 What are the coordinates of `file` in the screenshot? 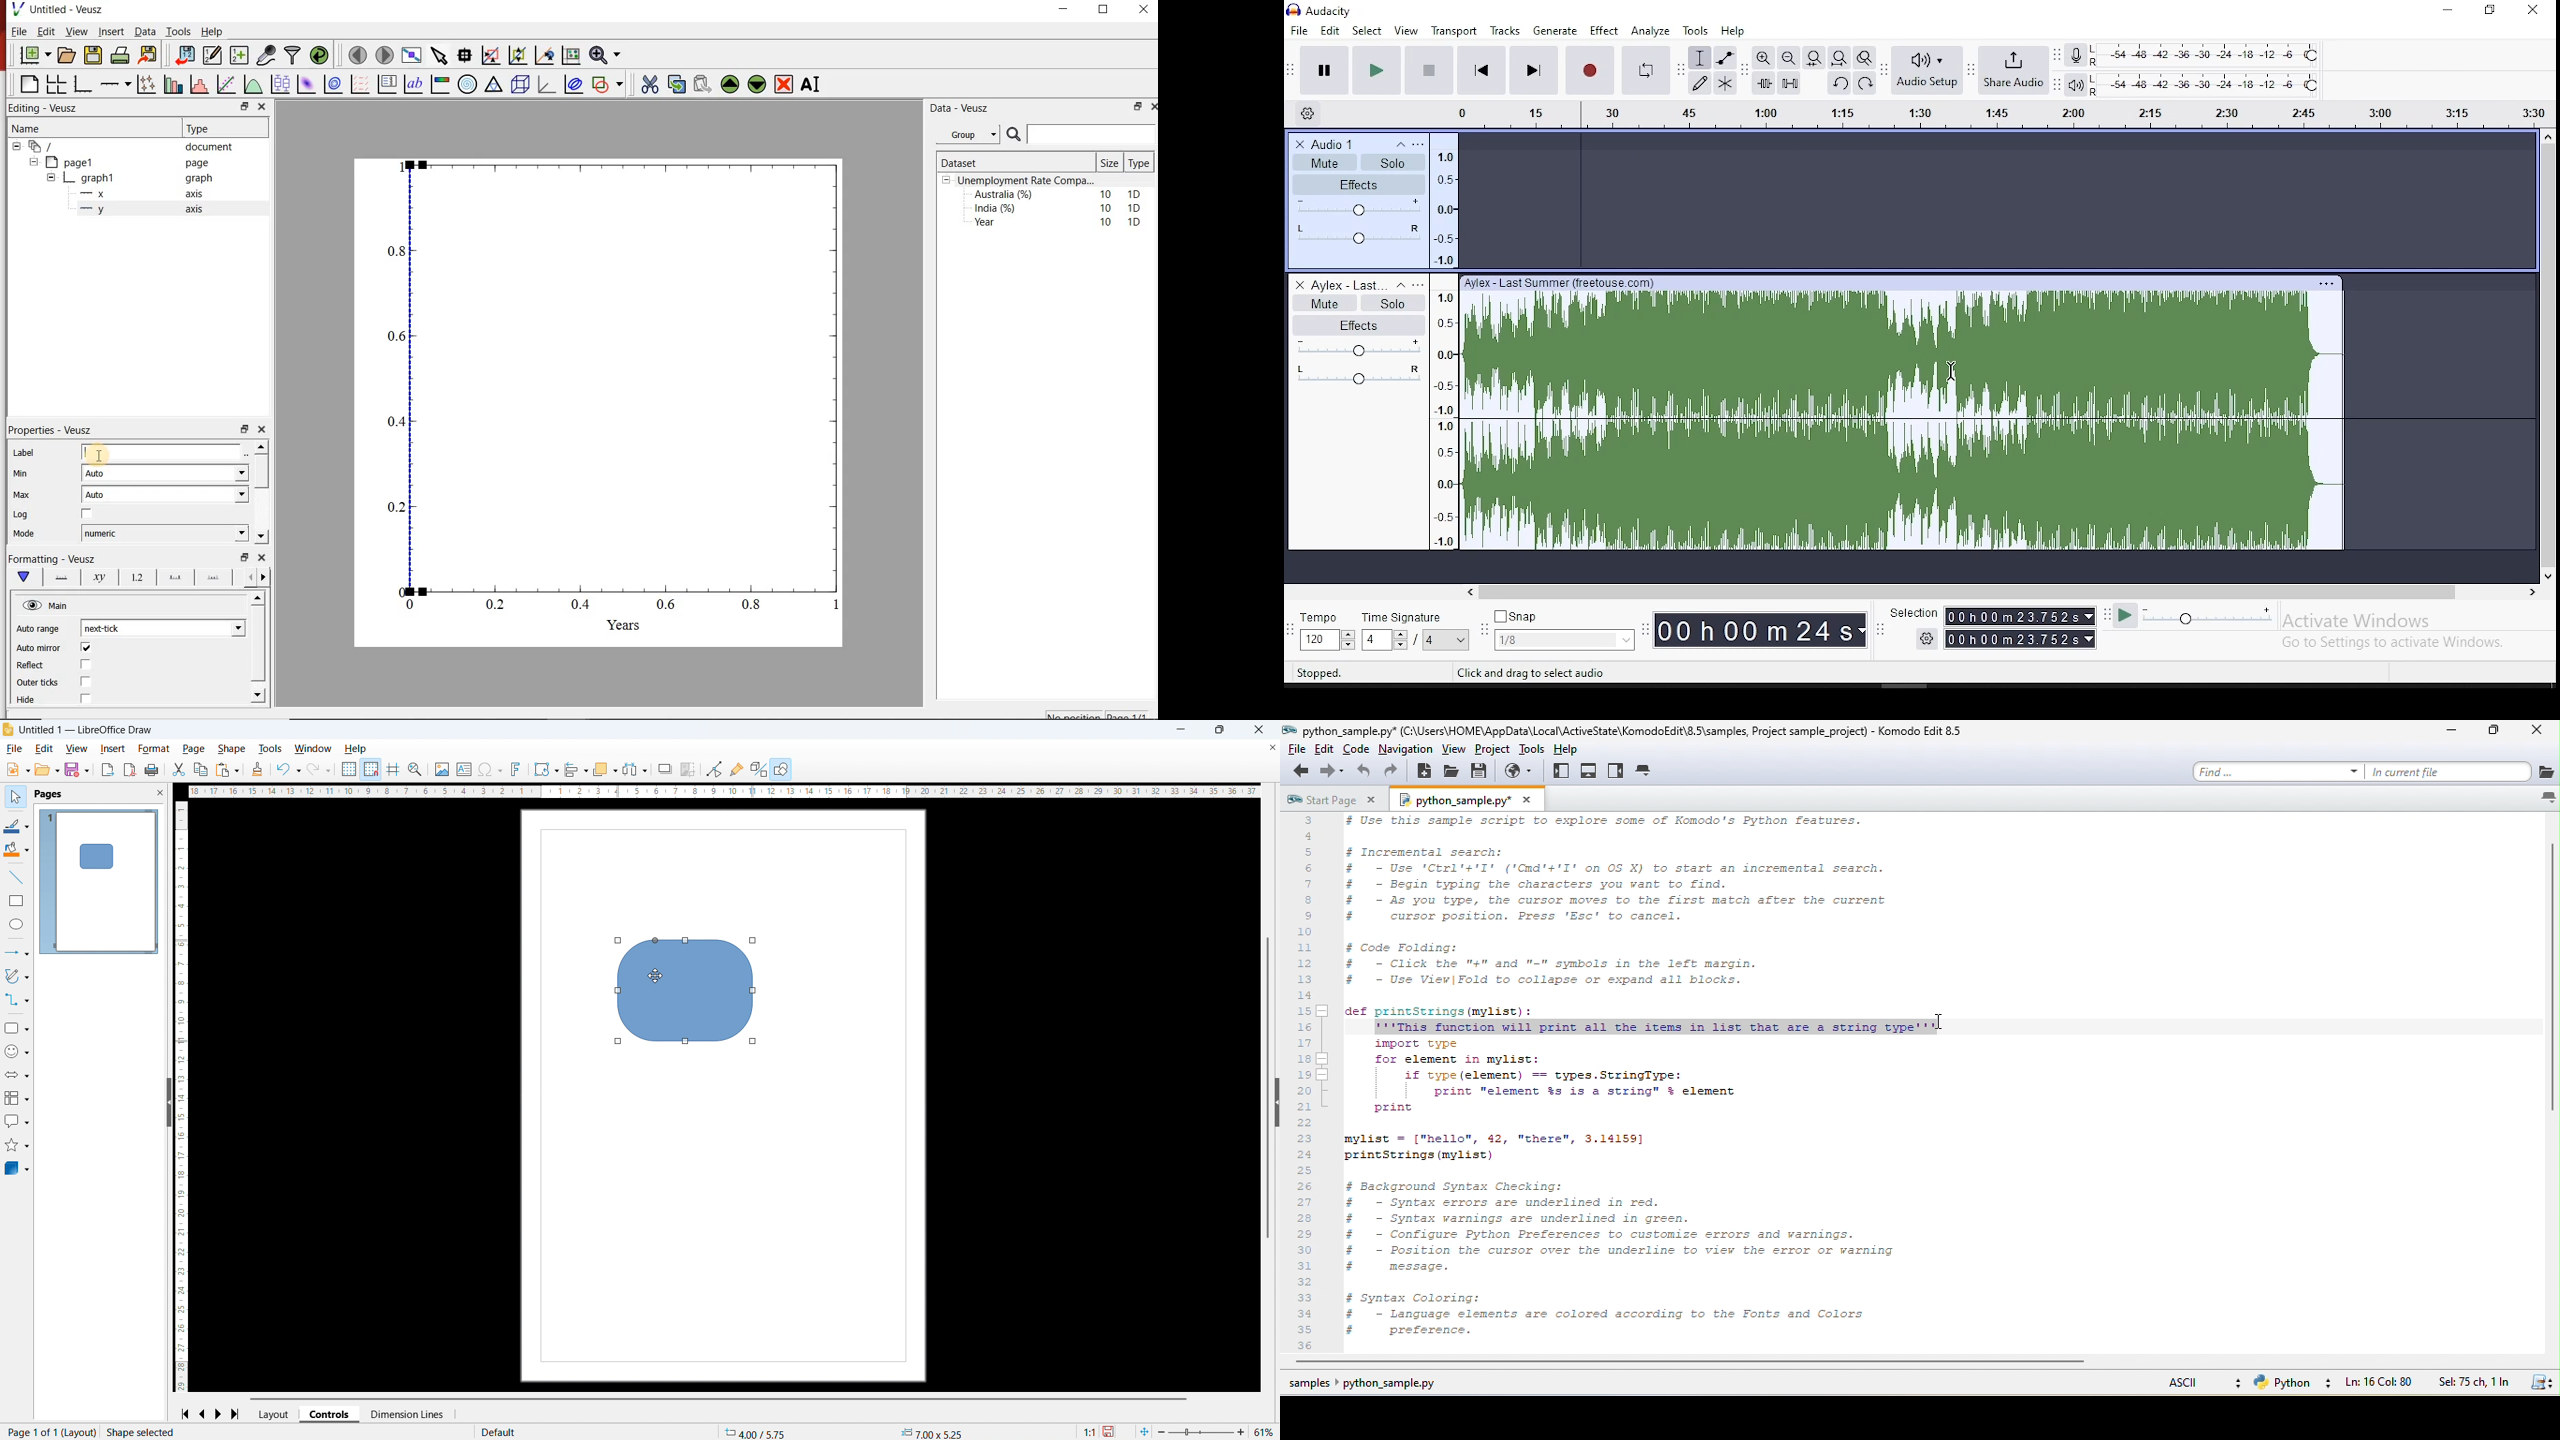 It's located at (1299, 30).